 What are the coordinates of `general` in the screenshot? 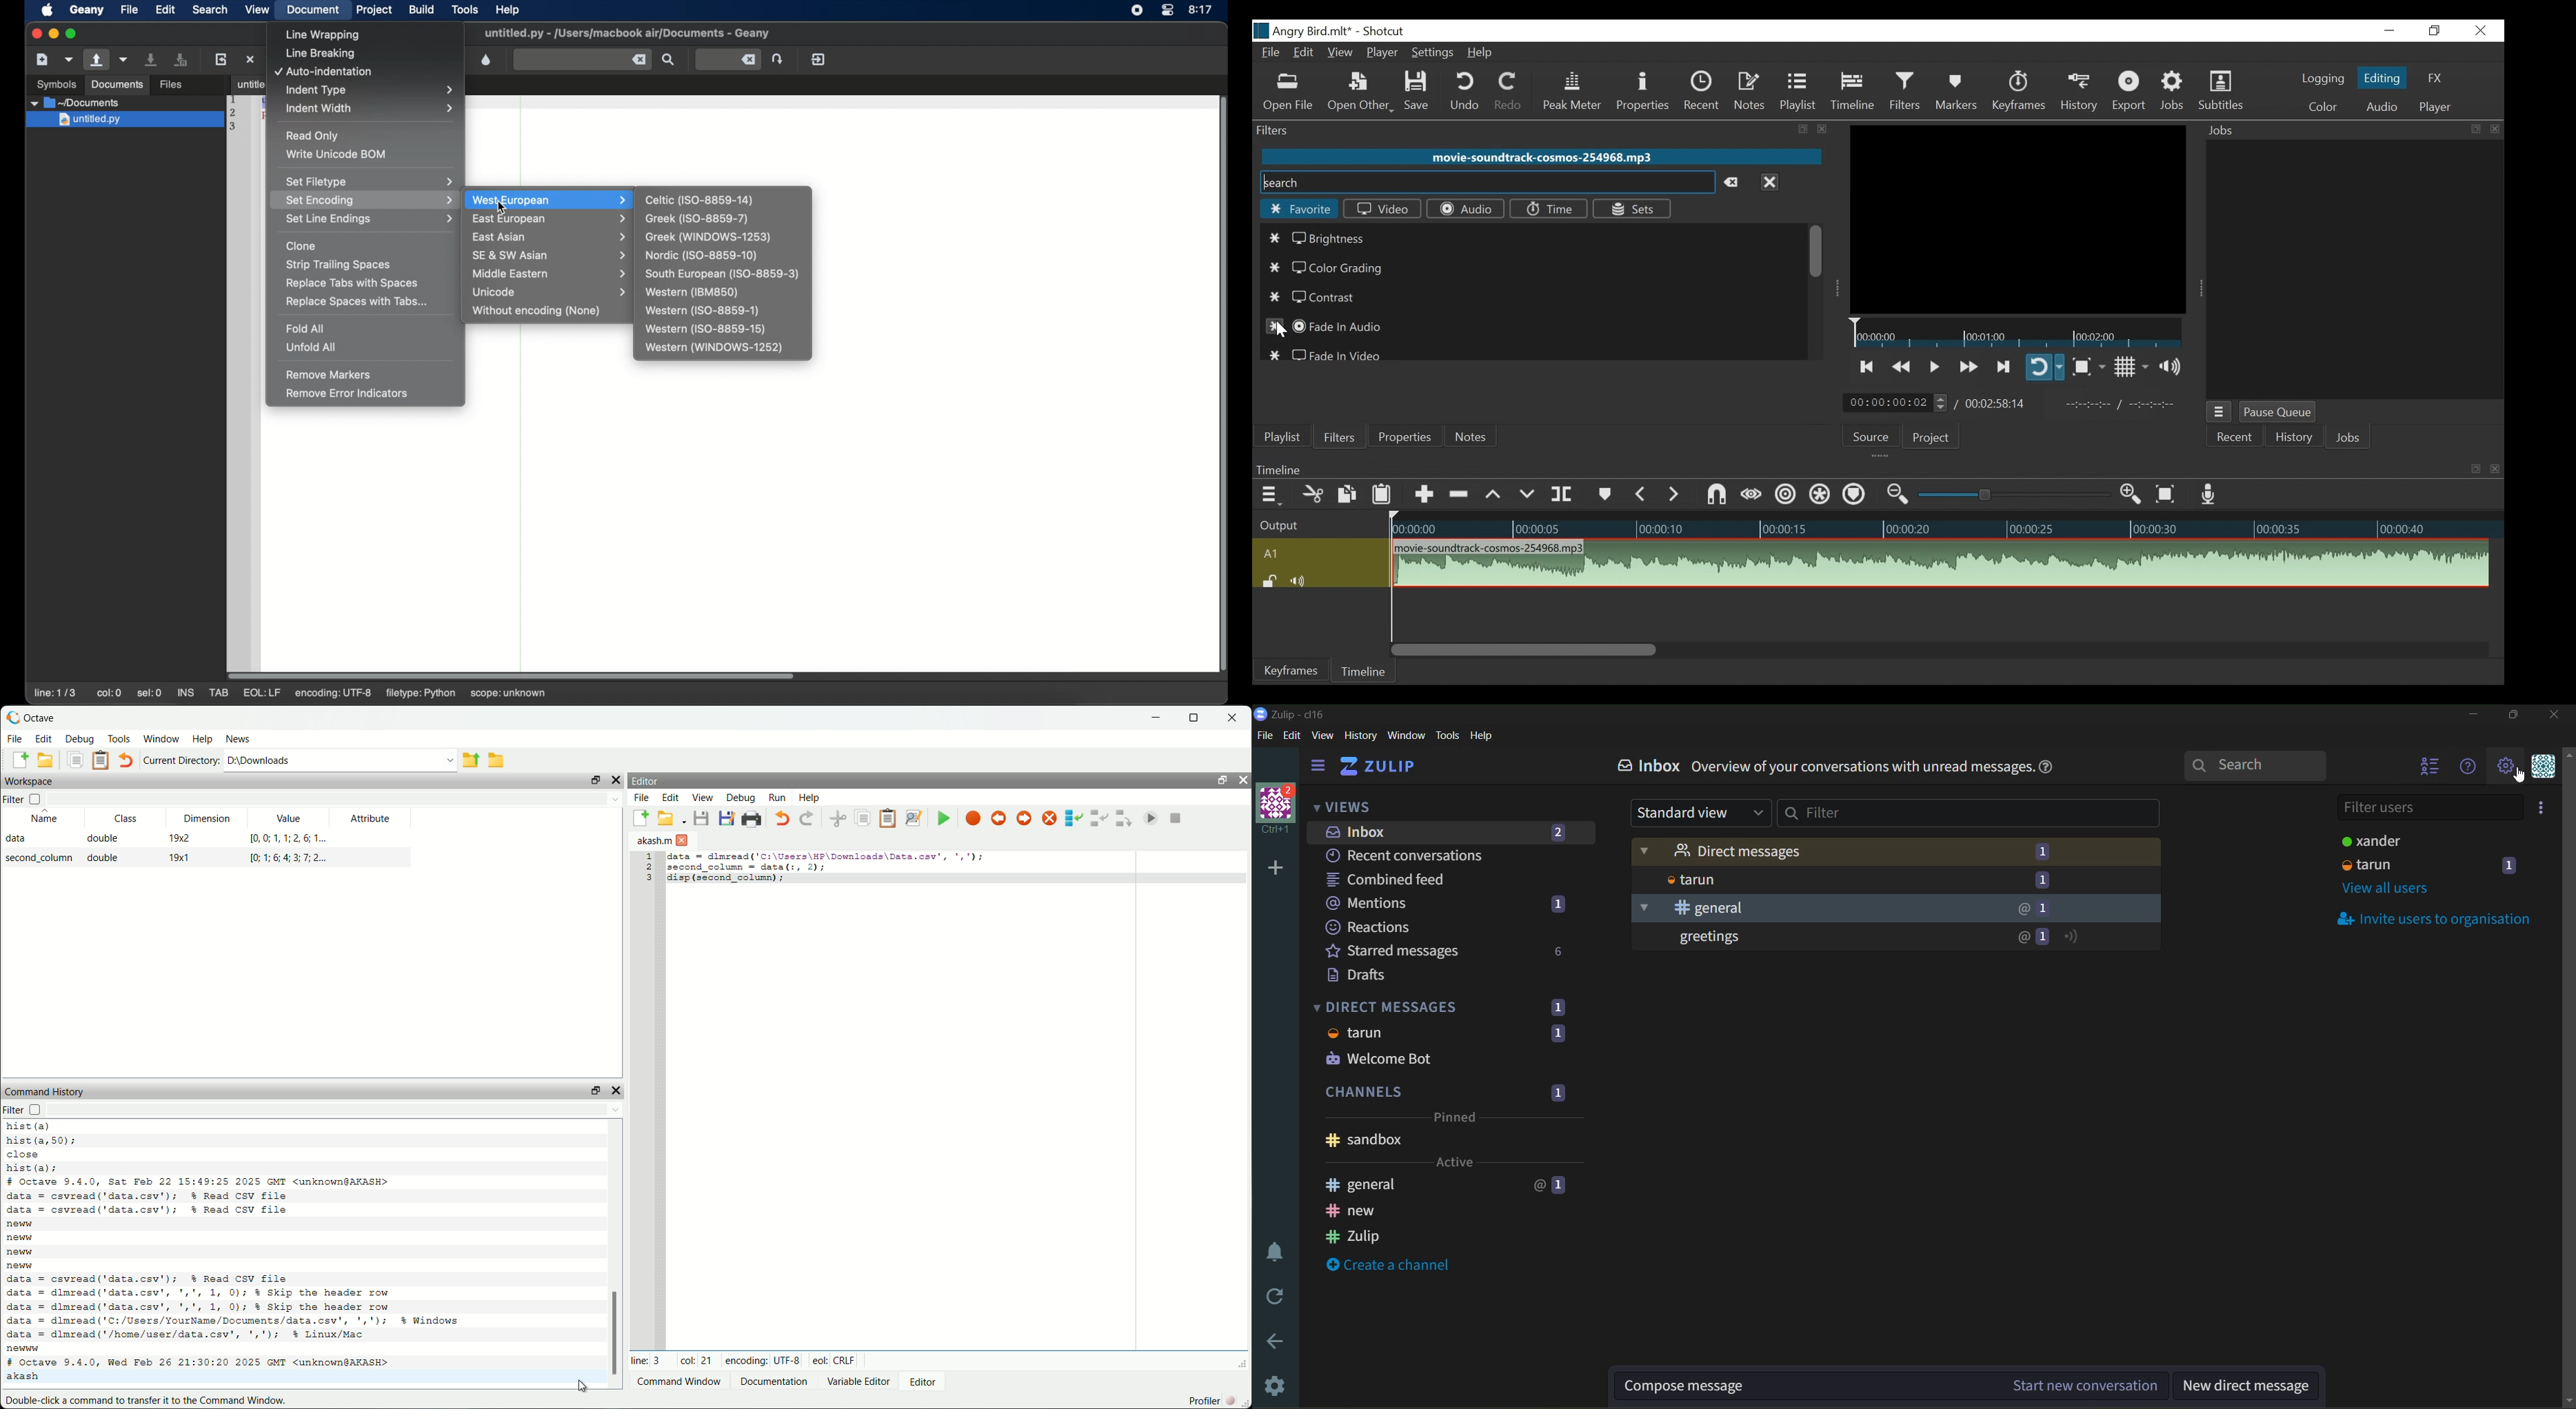 It's located at (1445, 1186).